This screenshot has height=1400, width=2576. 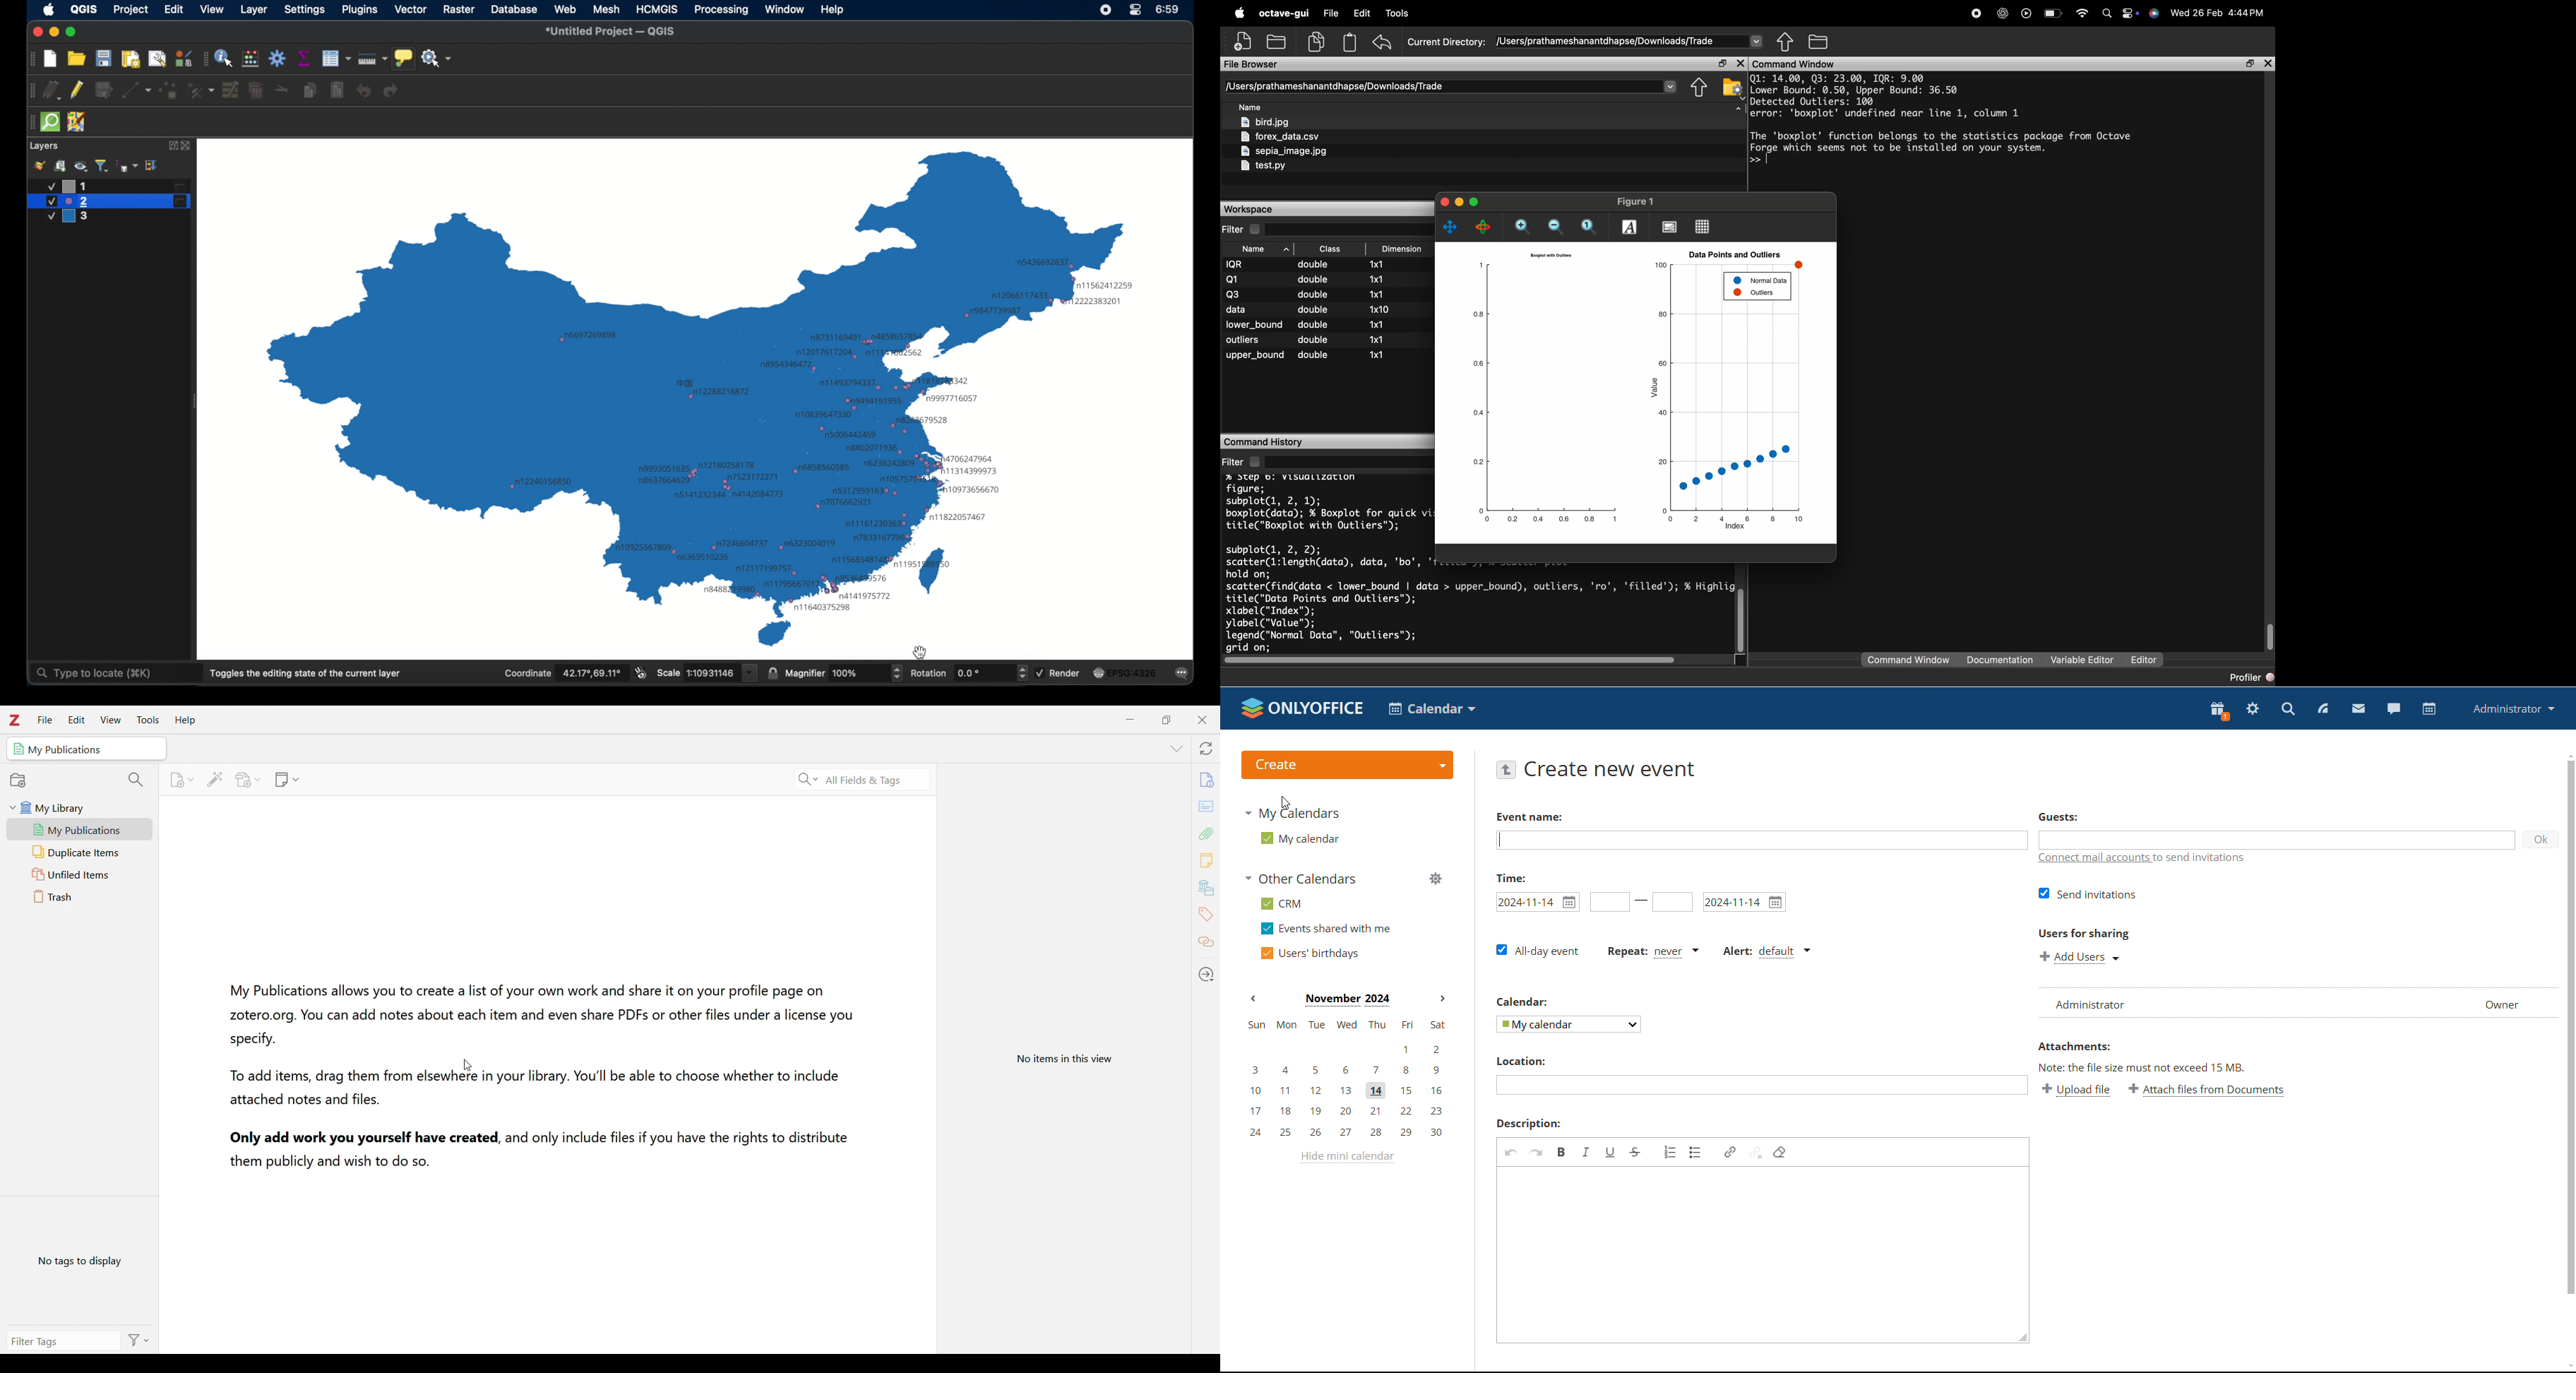 I want to click on View information specific to selected item, so click(x=1068, y=1057).